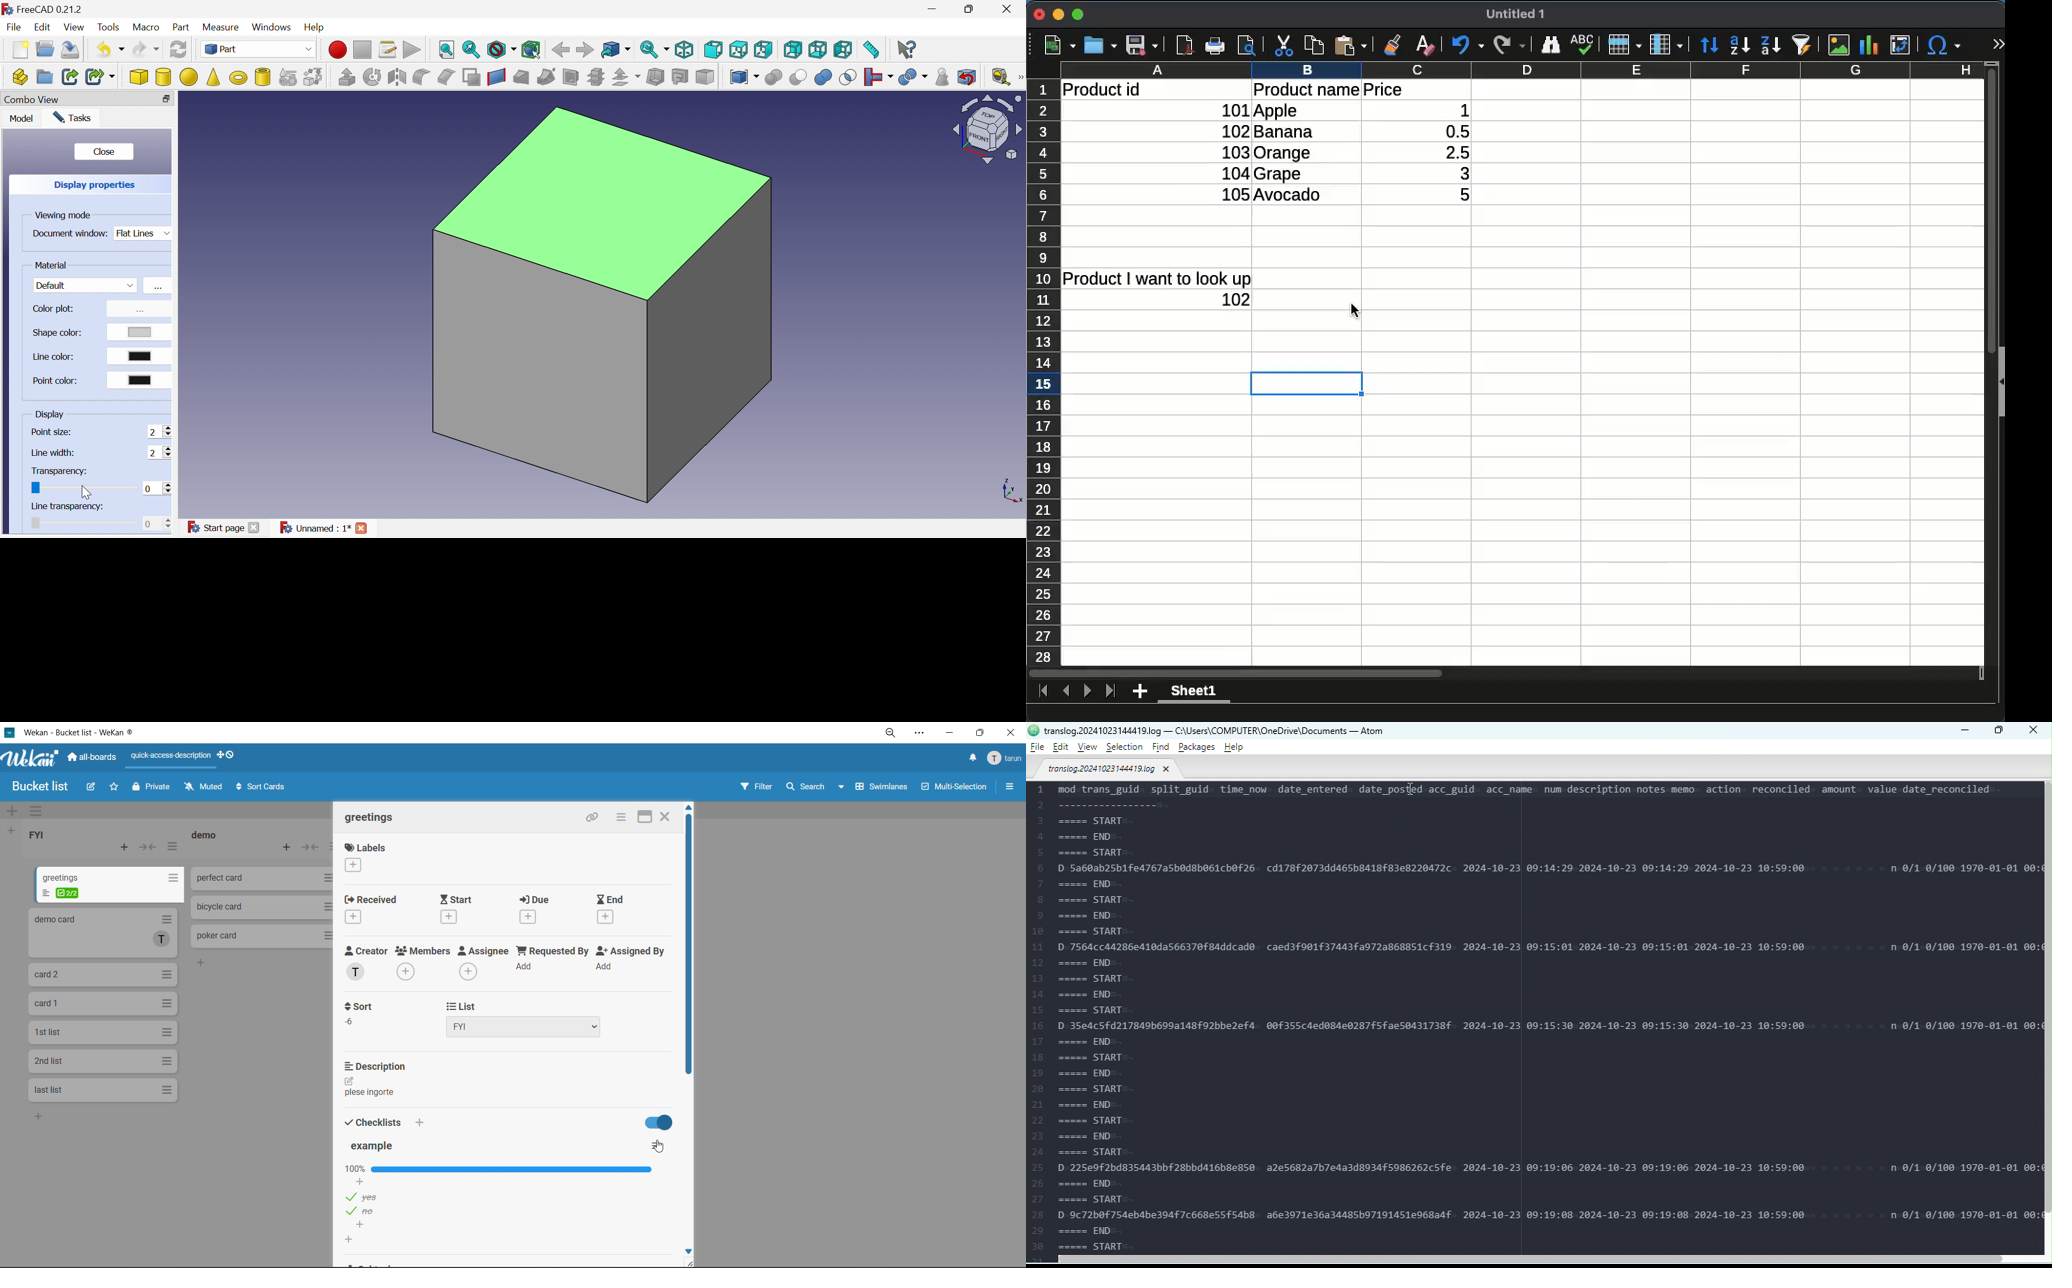 Image resolution: width=2072 pixels, height=1288 pixels. Describe the element at coordinates (12, 27) in the screenshot. I see `File` at that location.